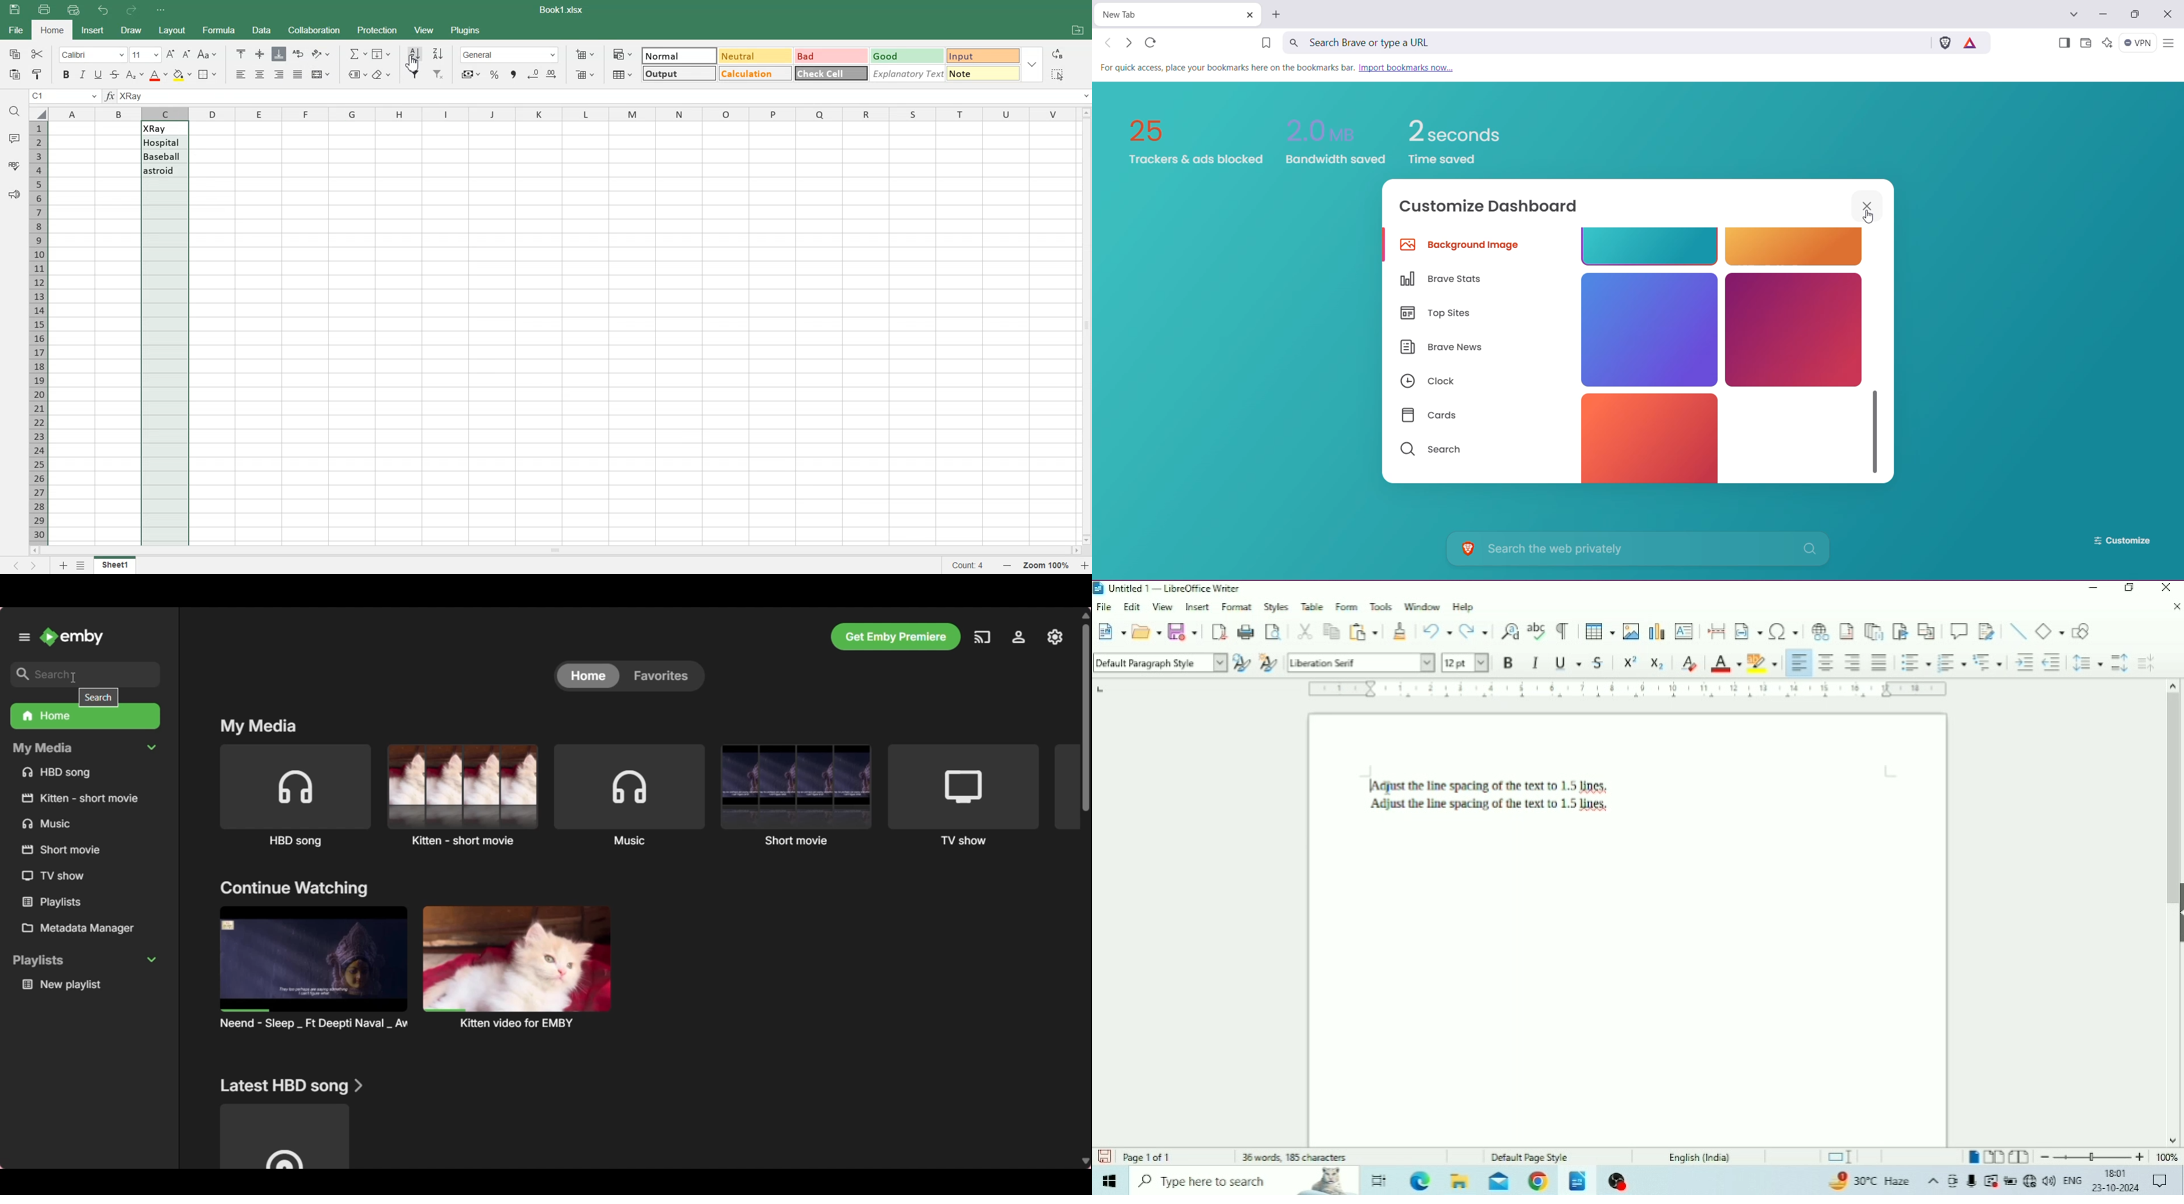  Describe the element at coordinates (2074, 15) in the screenshot. I see `Search Tabs` at that location.